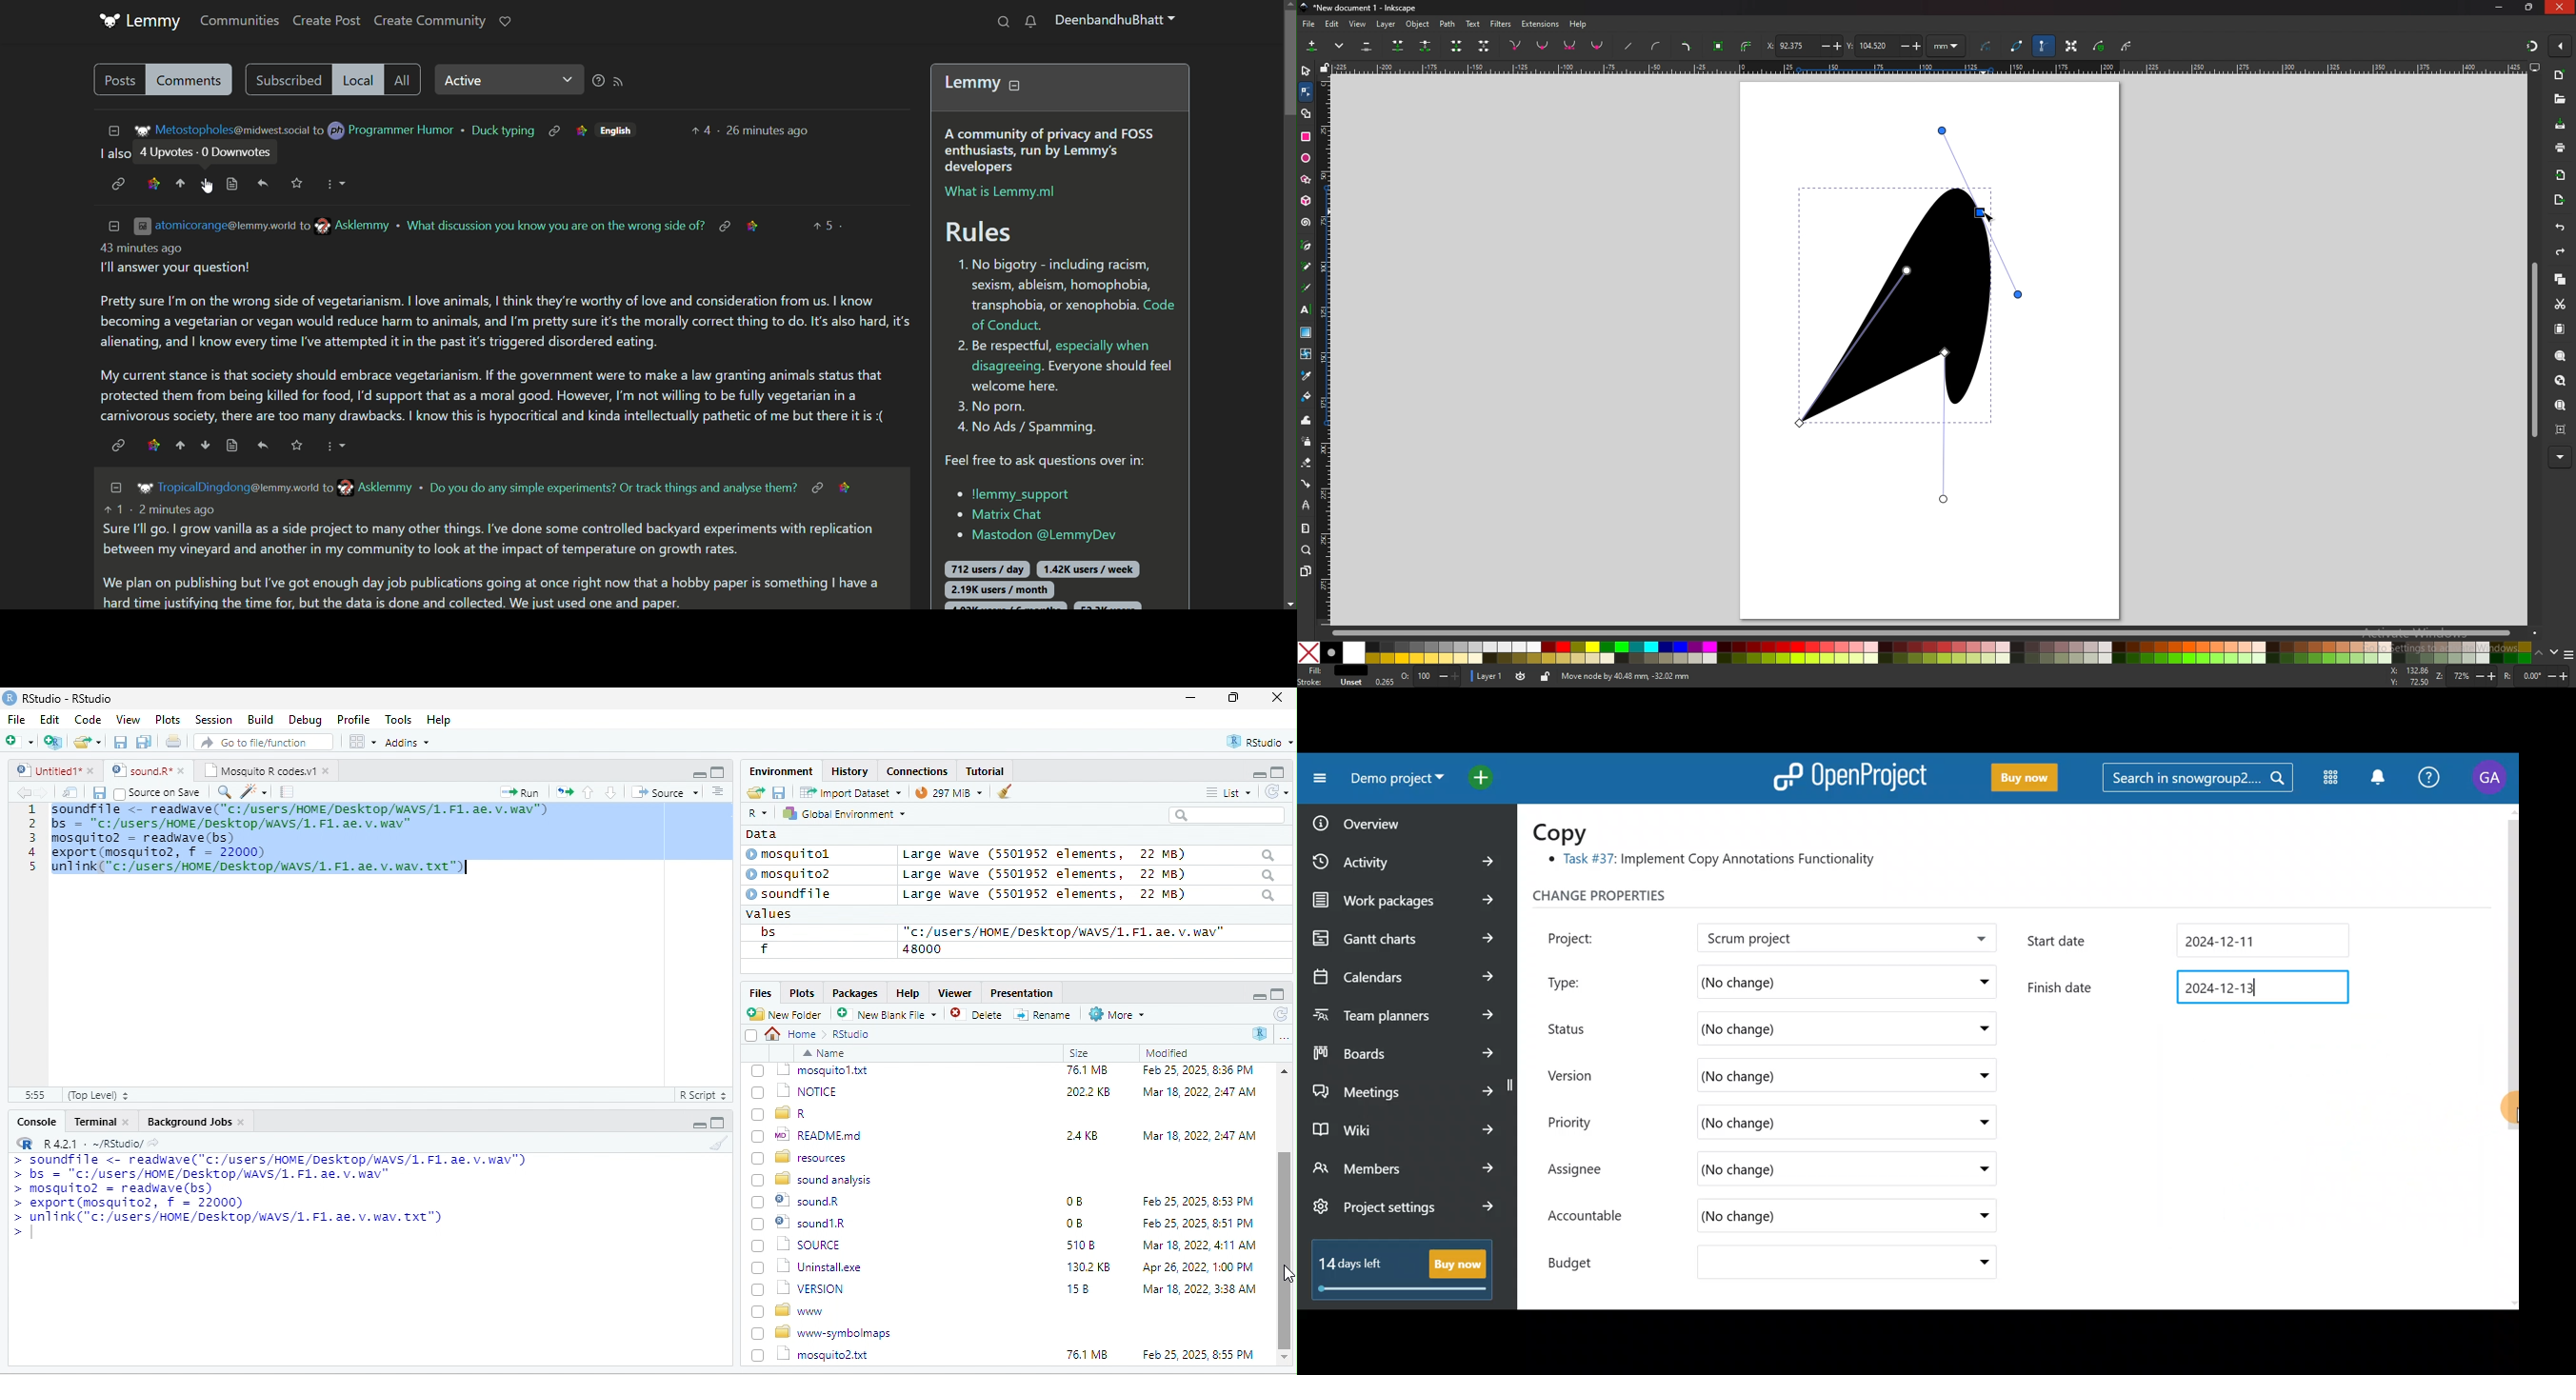 The width and height of the screenshot is (2576, 1400). What do you see at coordinates (1256, 743) in the screenshot?
I see `rstudio` at bounding box center [1256, 743].